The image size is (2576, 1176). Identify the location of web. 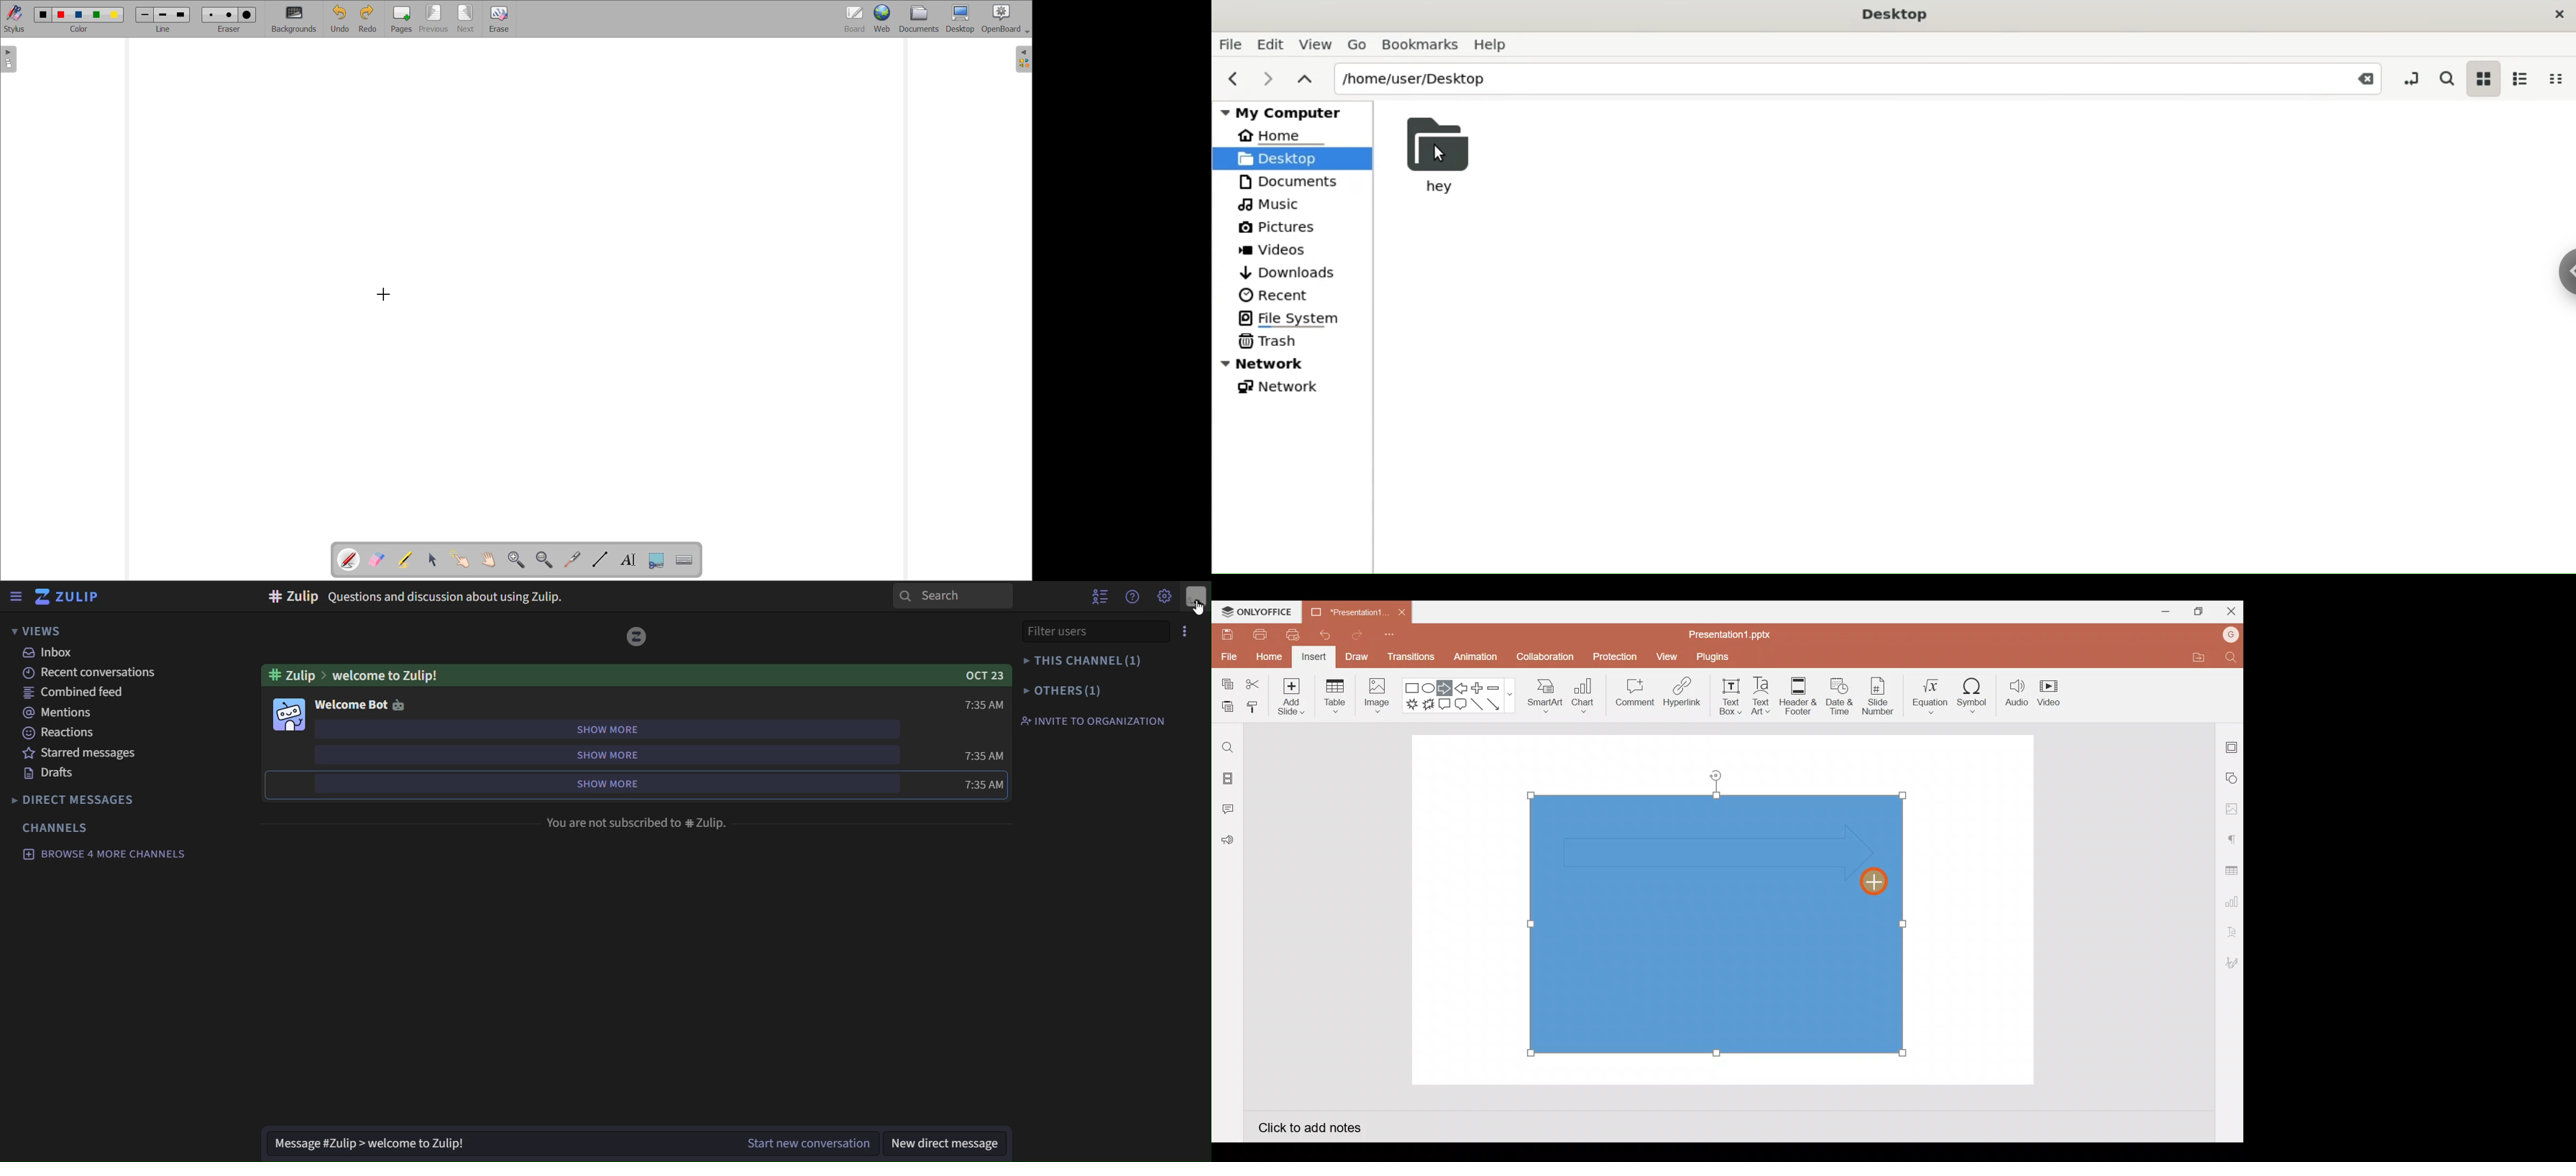
(882, 19).